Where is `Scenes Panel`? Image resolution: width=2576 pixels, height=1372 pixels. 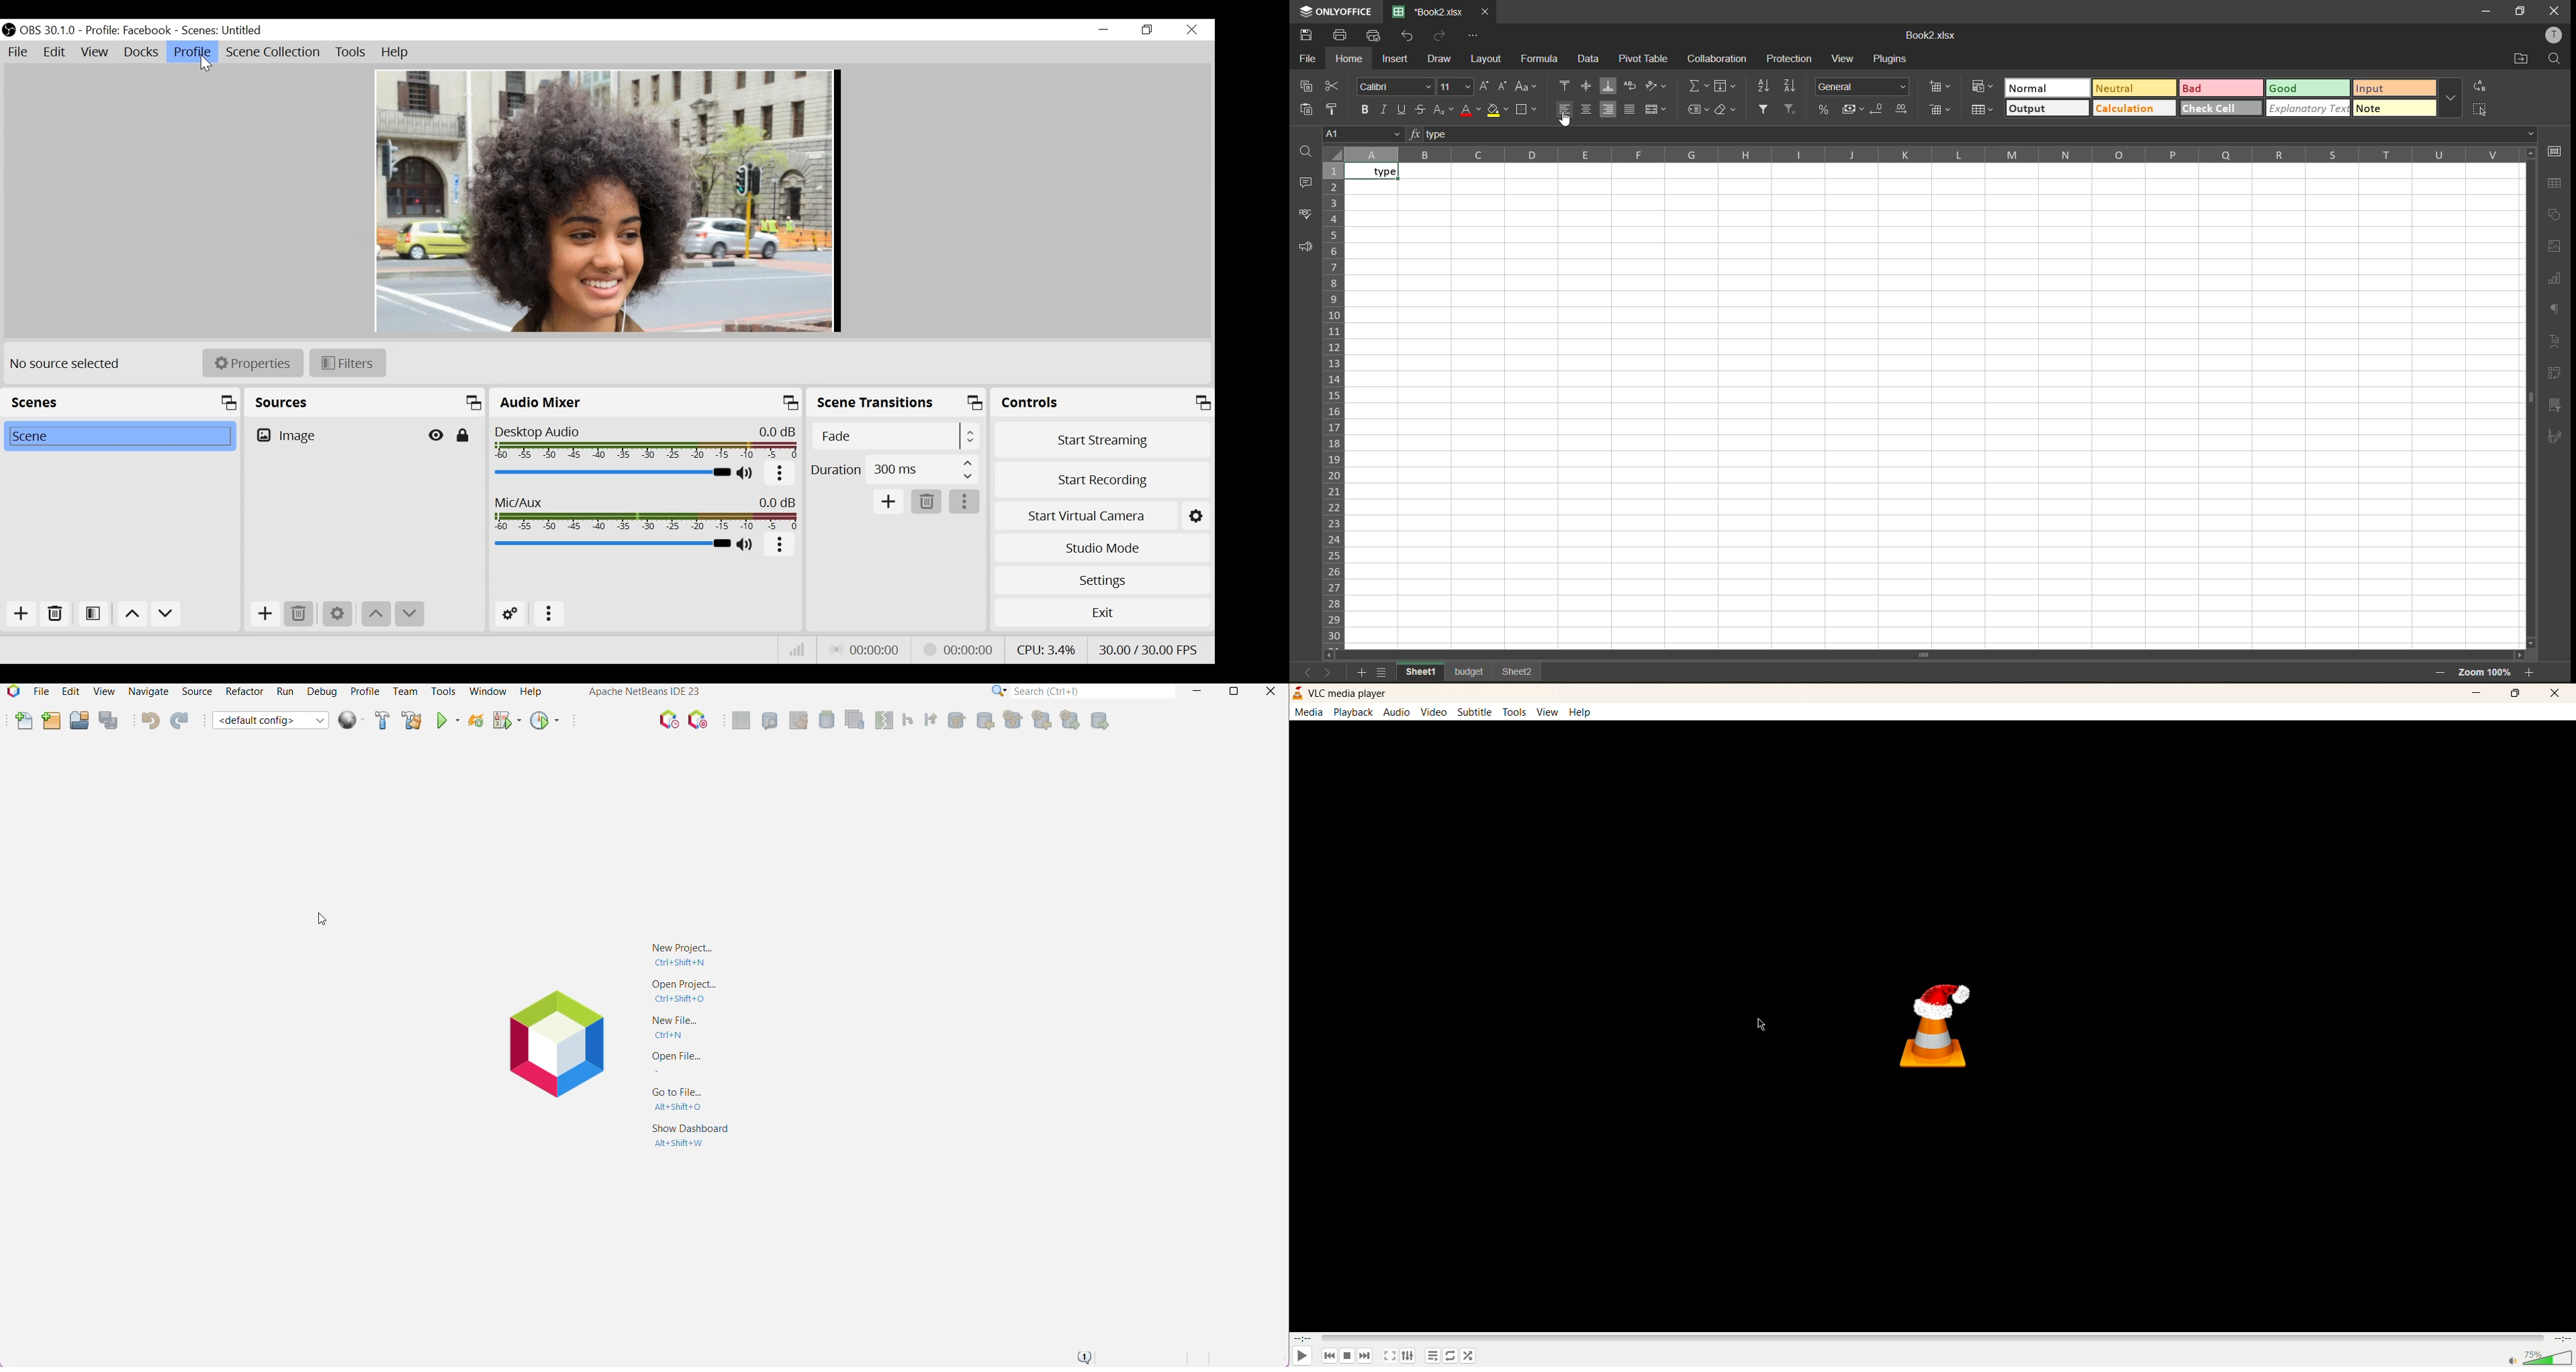
Scenes Panel is located at coordinates (120, 403).